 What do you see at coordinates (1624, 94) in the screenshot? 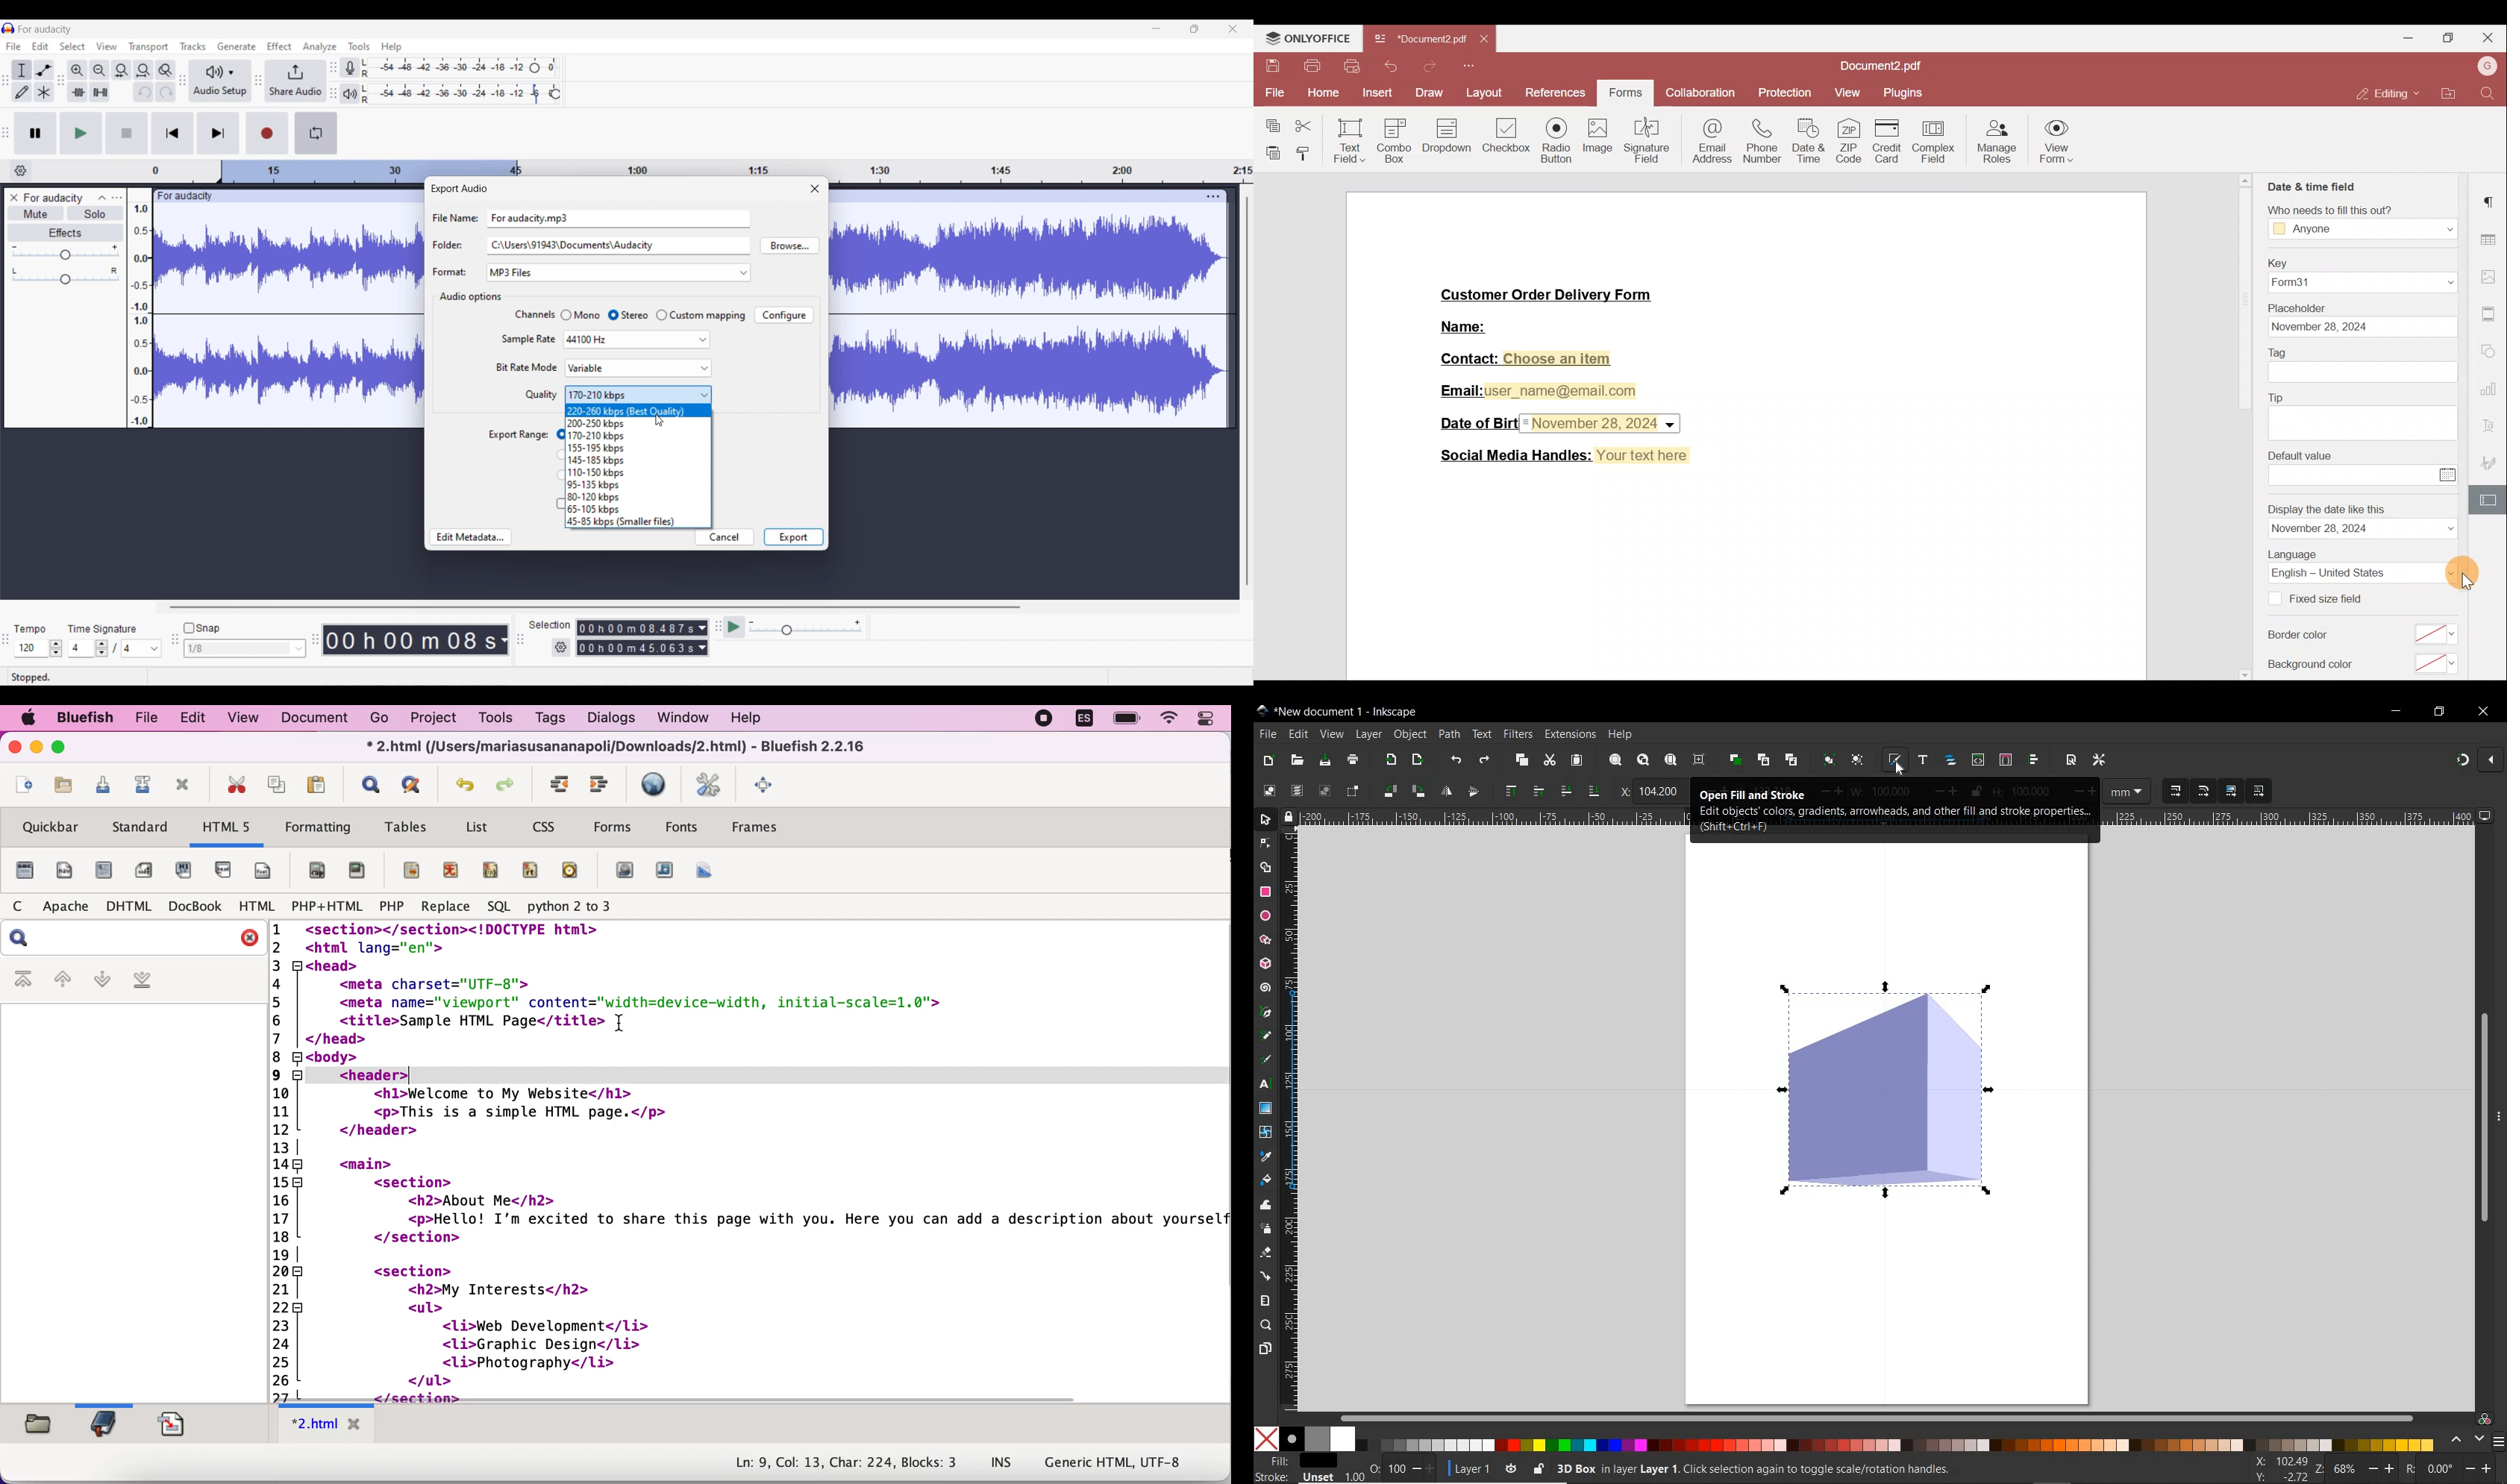
I see `Forms` at bounding box center [1624, 94].